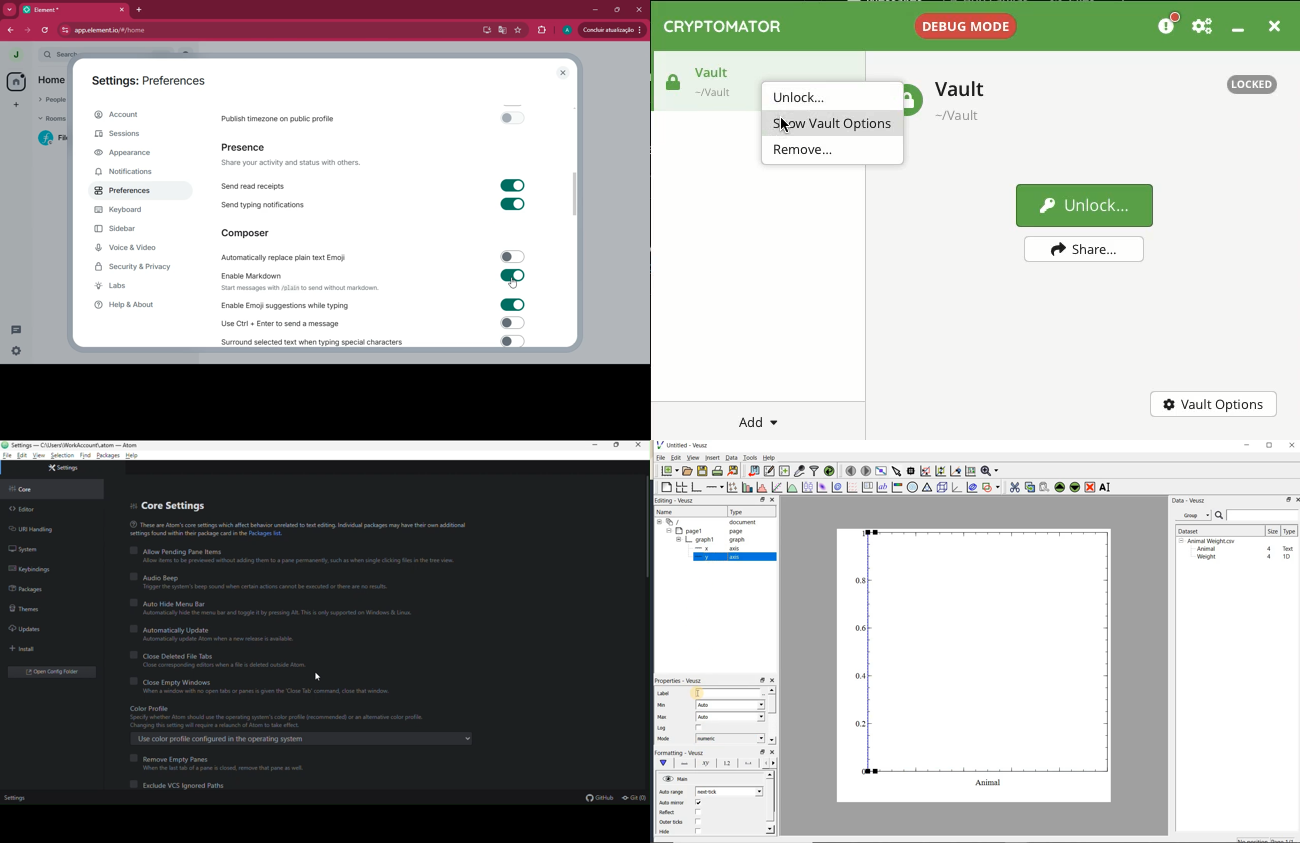 This screenshot has height=868, width=1316. I want to click on cursor, so click(787, 130).